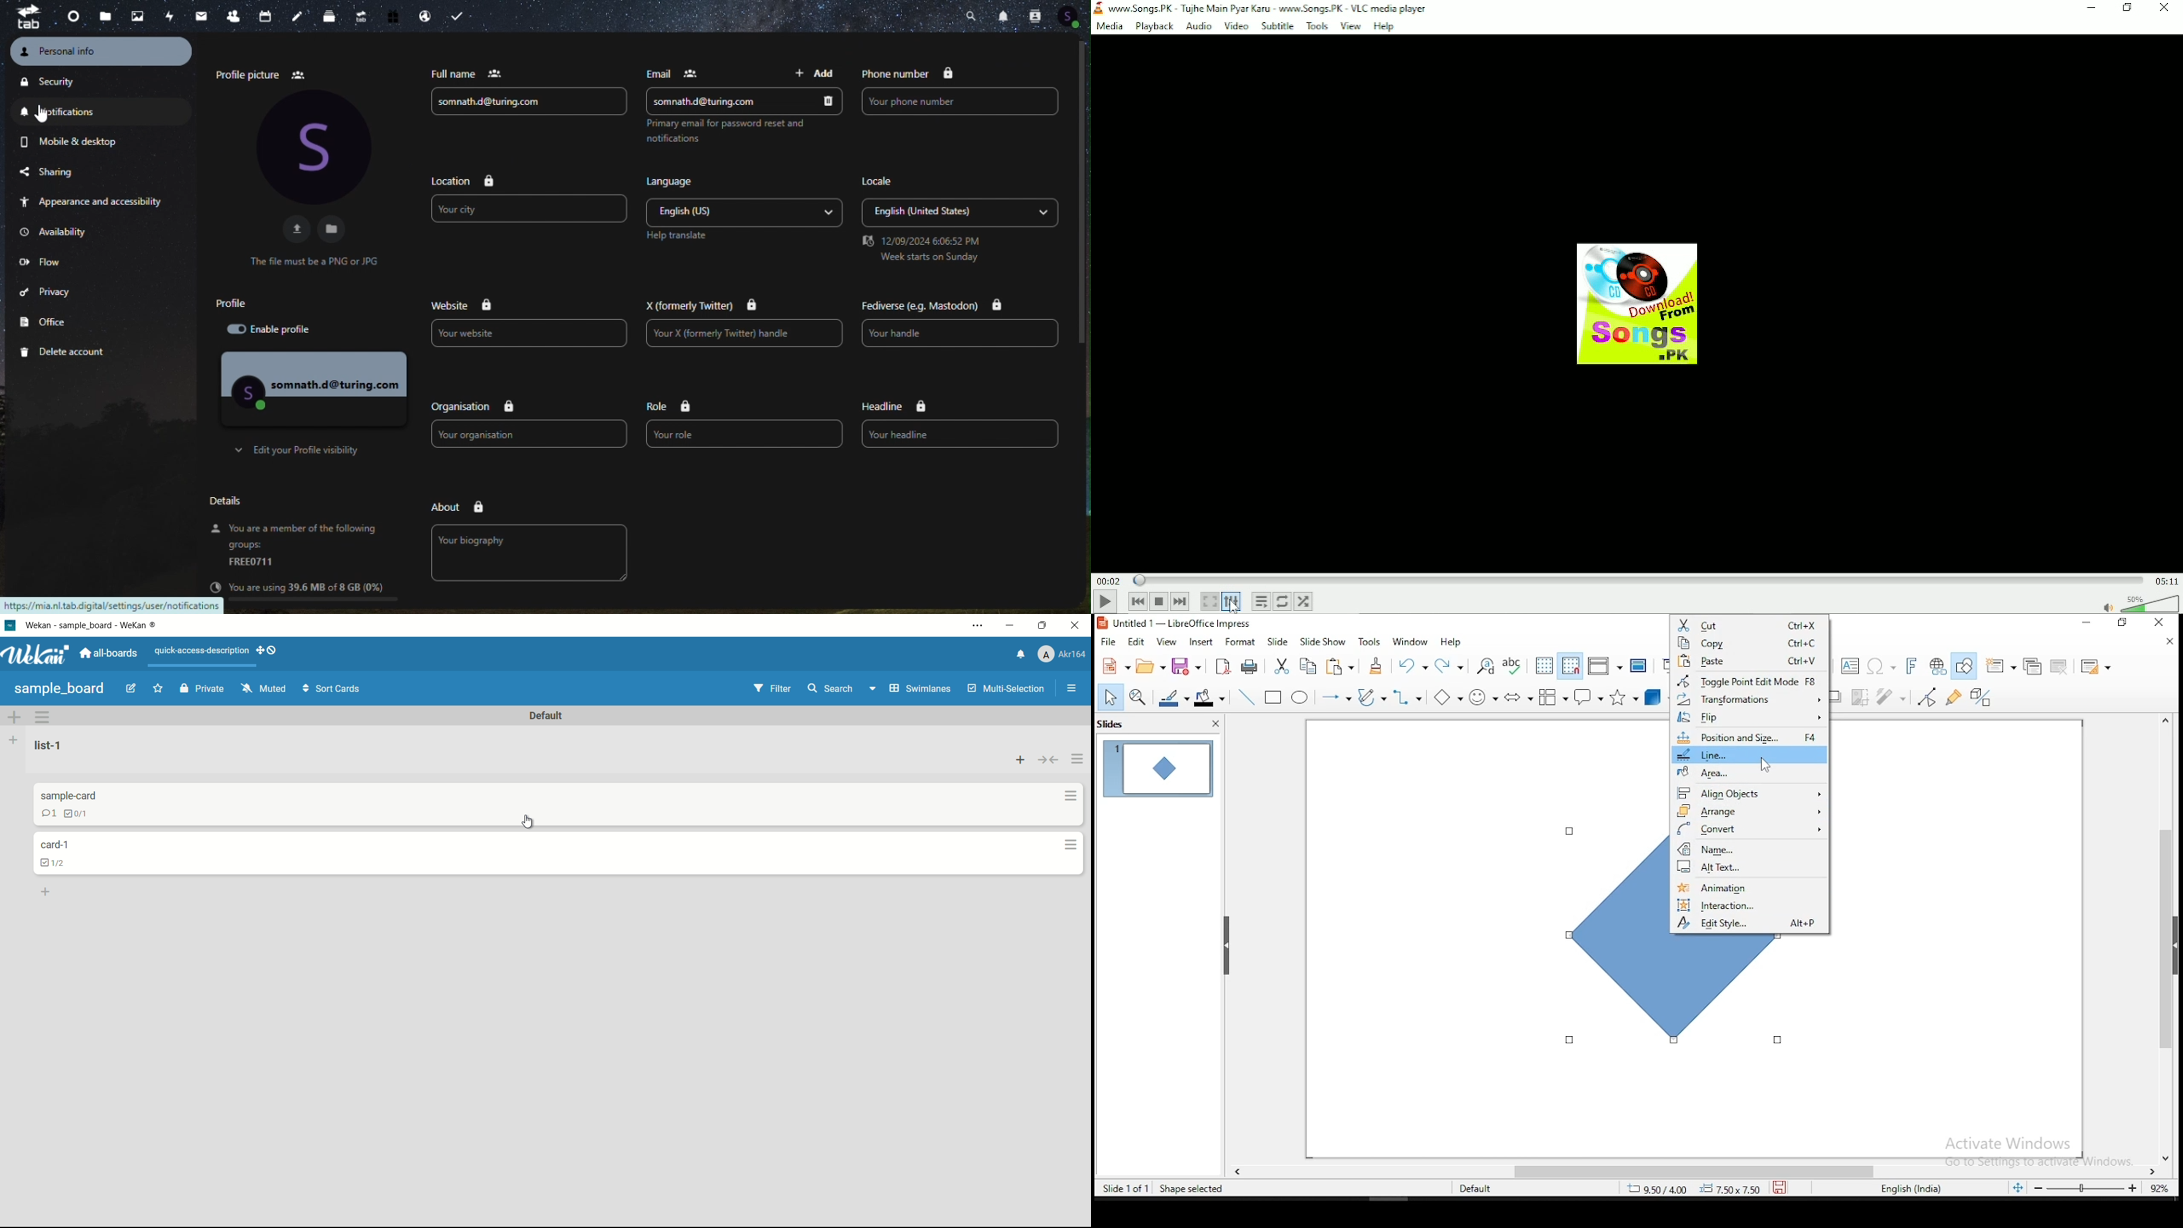  Describe the element at coordinates (1666, 663) in the screenshot. I see `start from first slide` at that location.